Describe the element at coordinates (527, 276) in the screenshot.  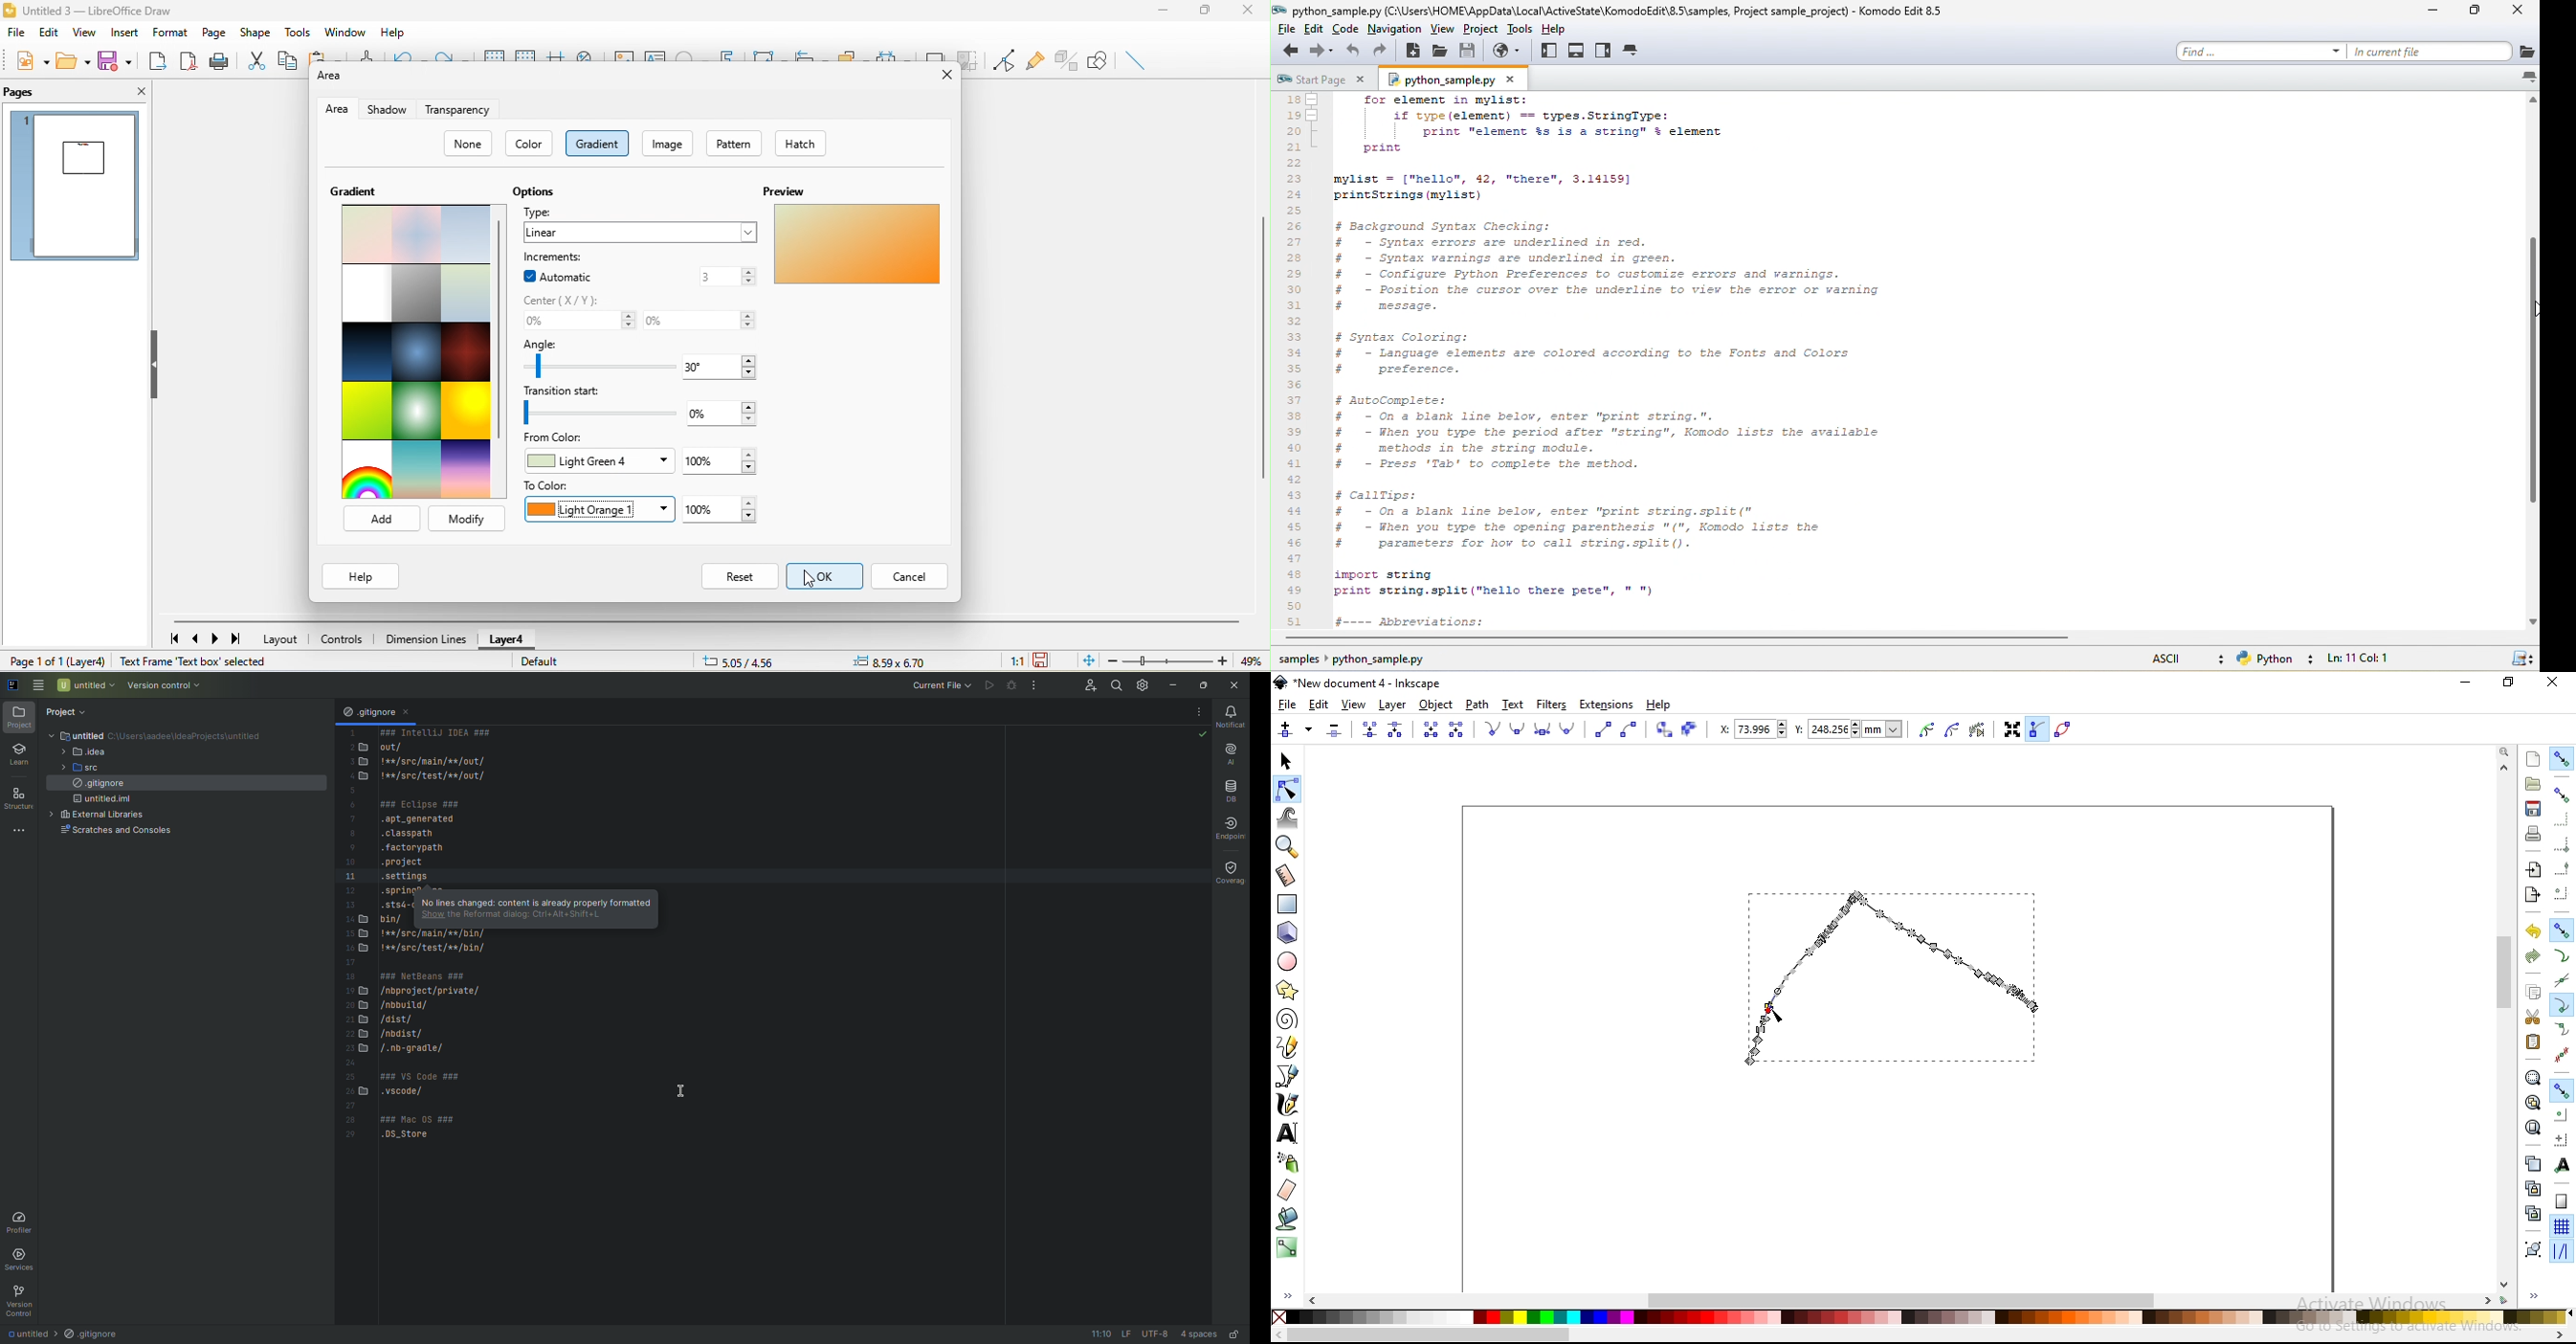
I see `enable checkbox` at that location.